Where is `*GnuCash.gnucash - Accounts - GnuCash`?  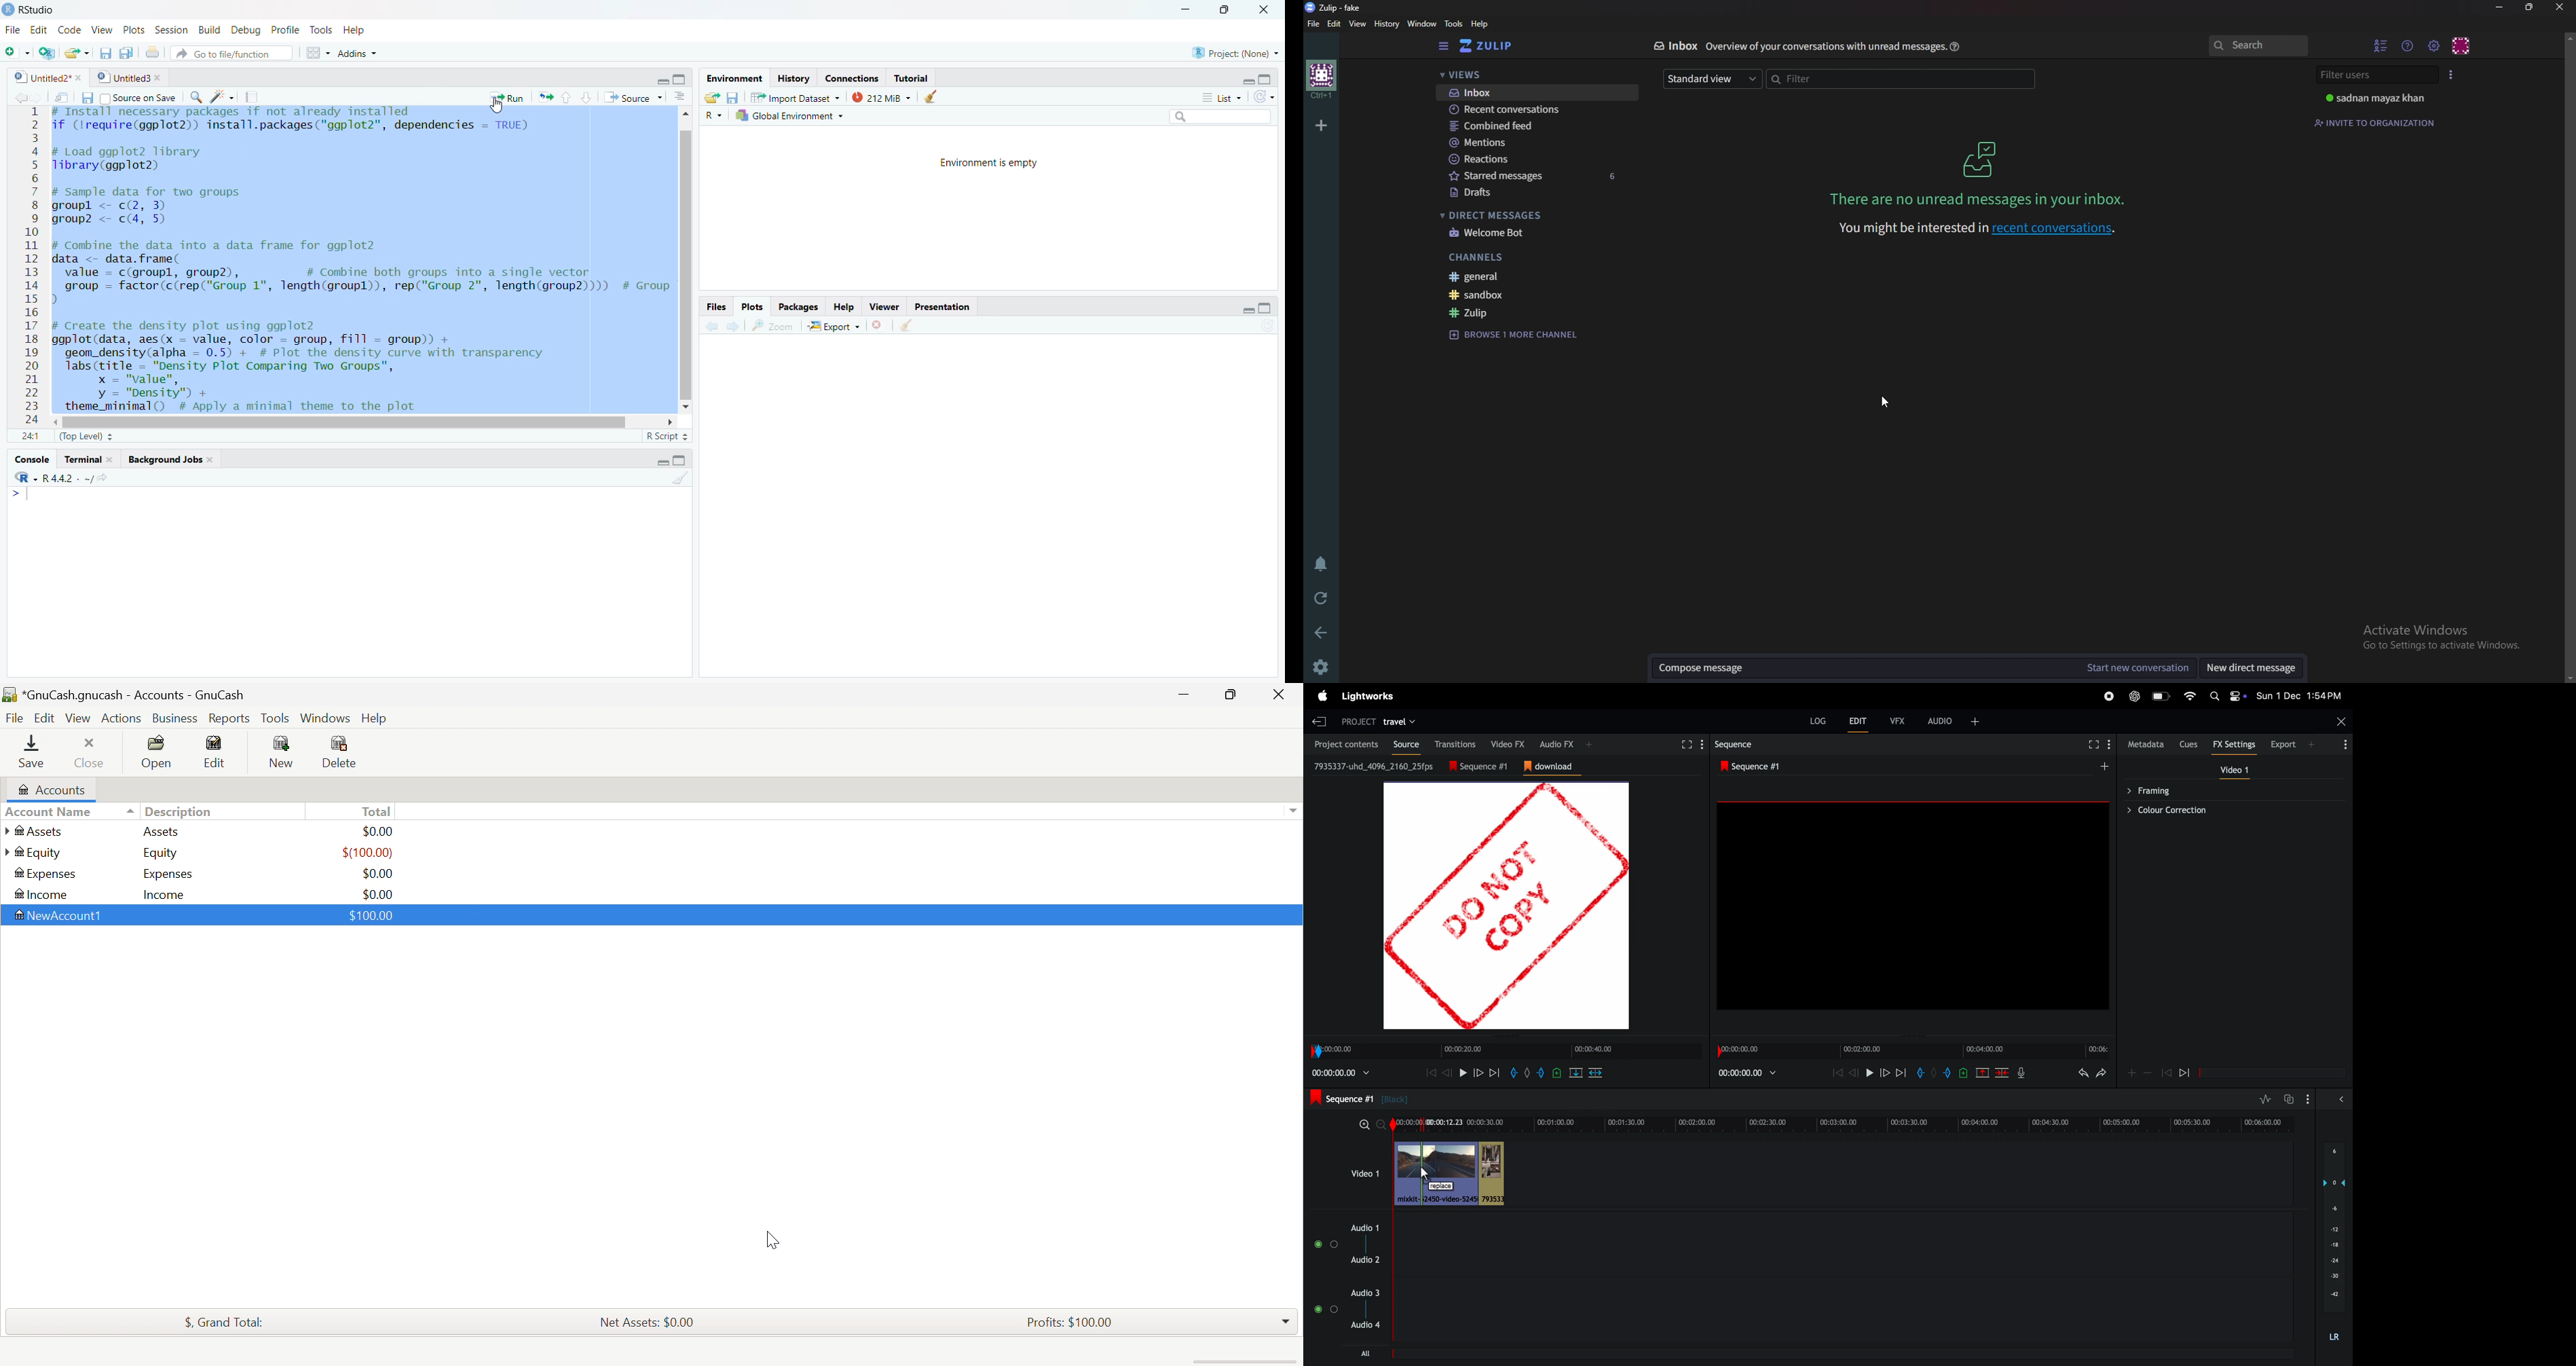 *GnuCash.gnucash - Accounts - GnuCash is located at coordinates (125, 695).